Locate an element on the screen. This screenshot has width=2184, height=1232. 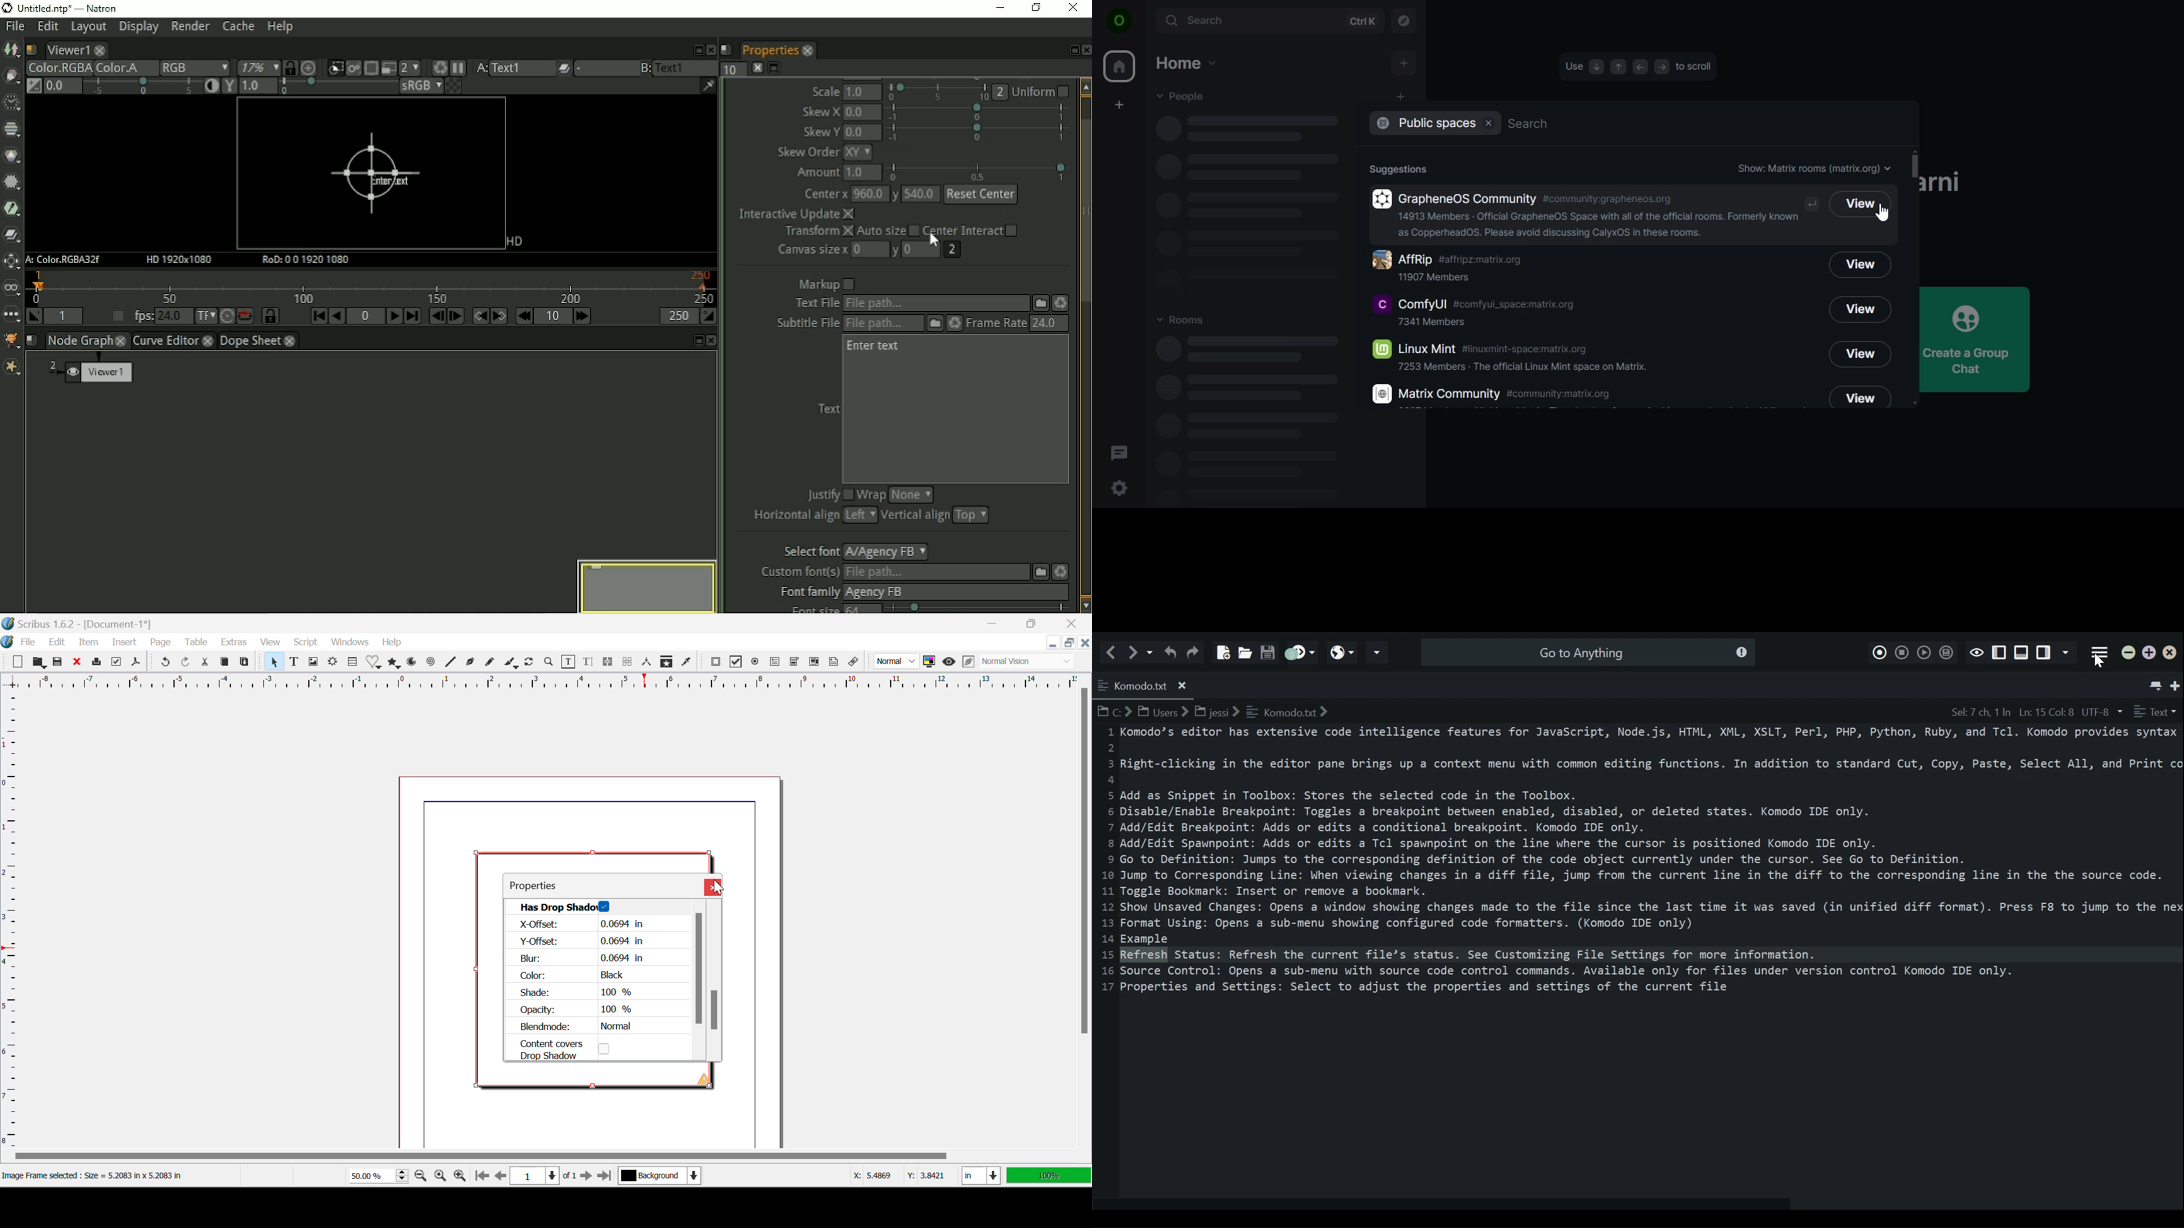
GrapheneOS community is located at coordinates (1597, 214).